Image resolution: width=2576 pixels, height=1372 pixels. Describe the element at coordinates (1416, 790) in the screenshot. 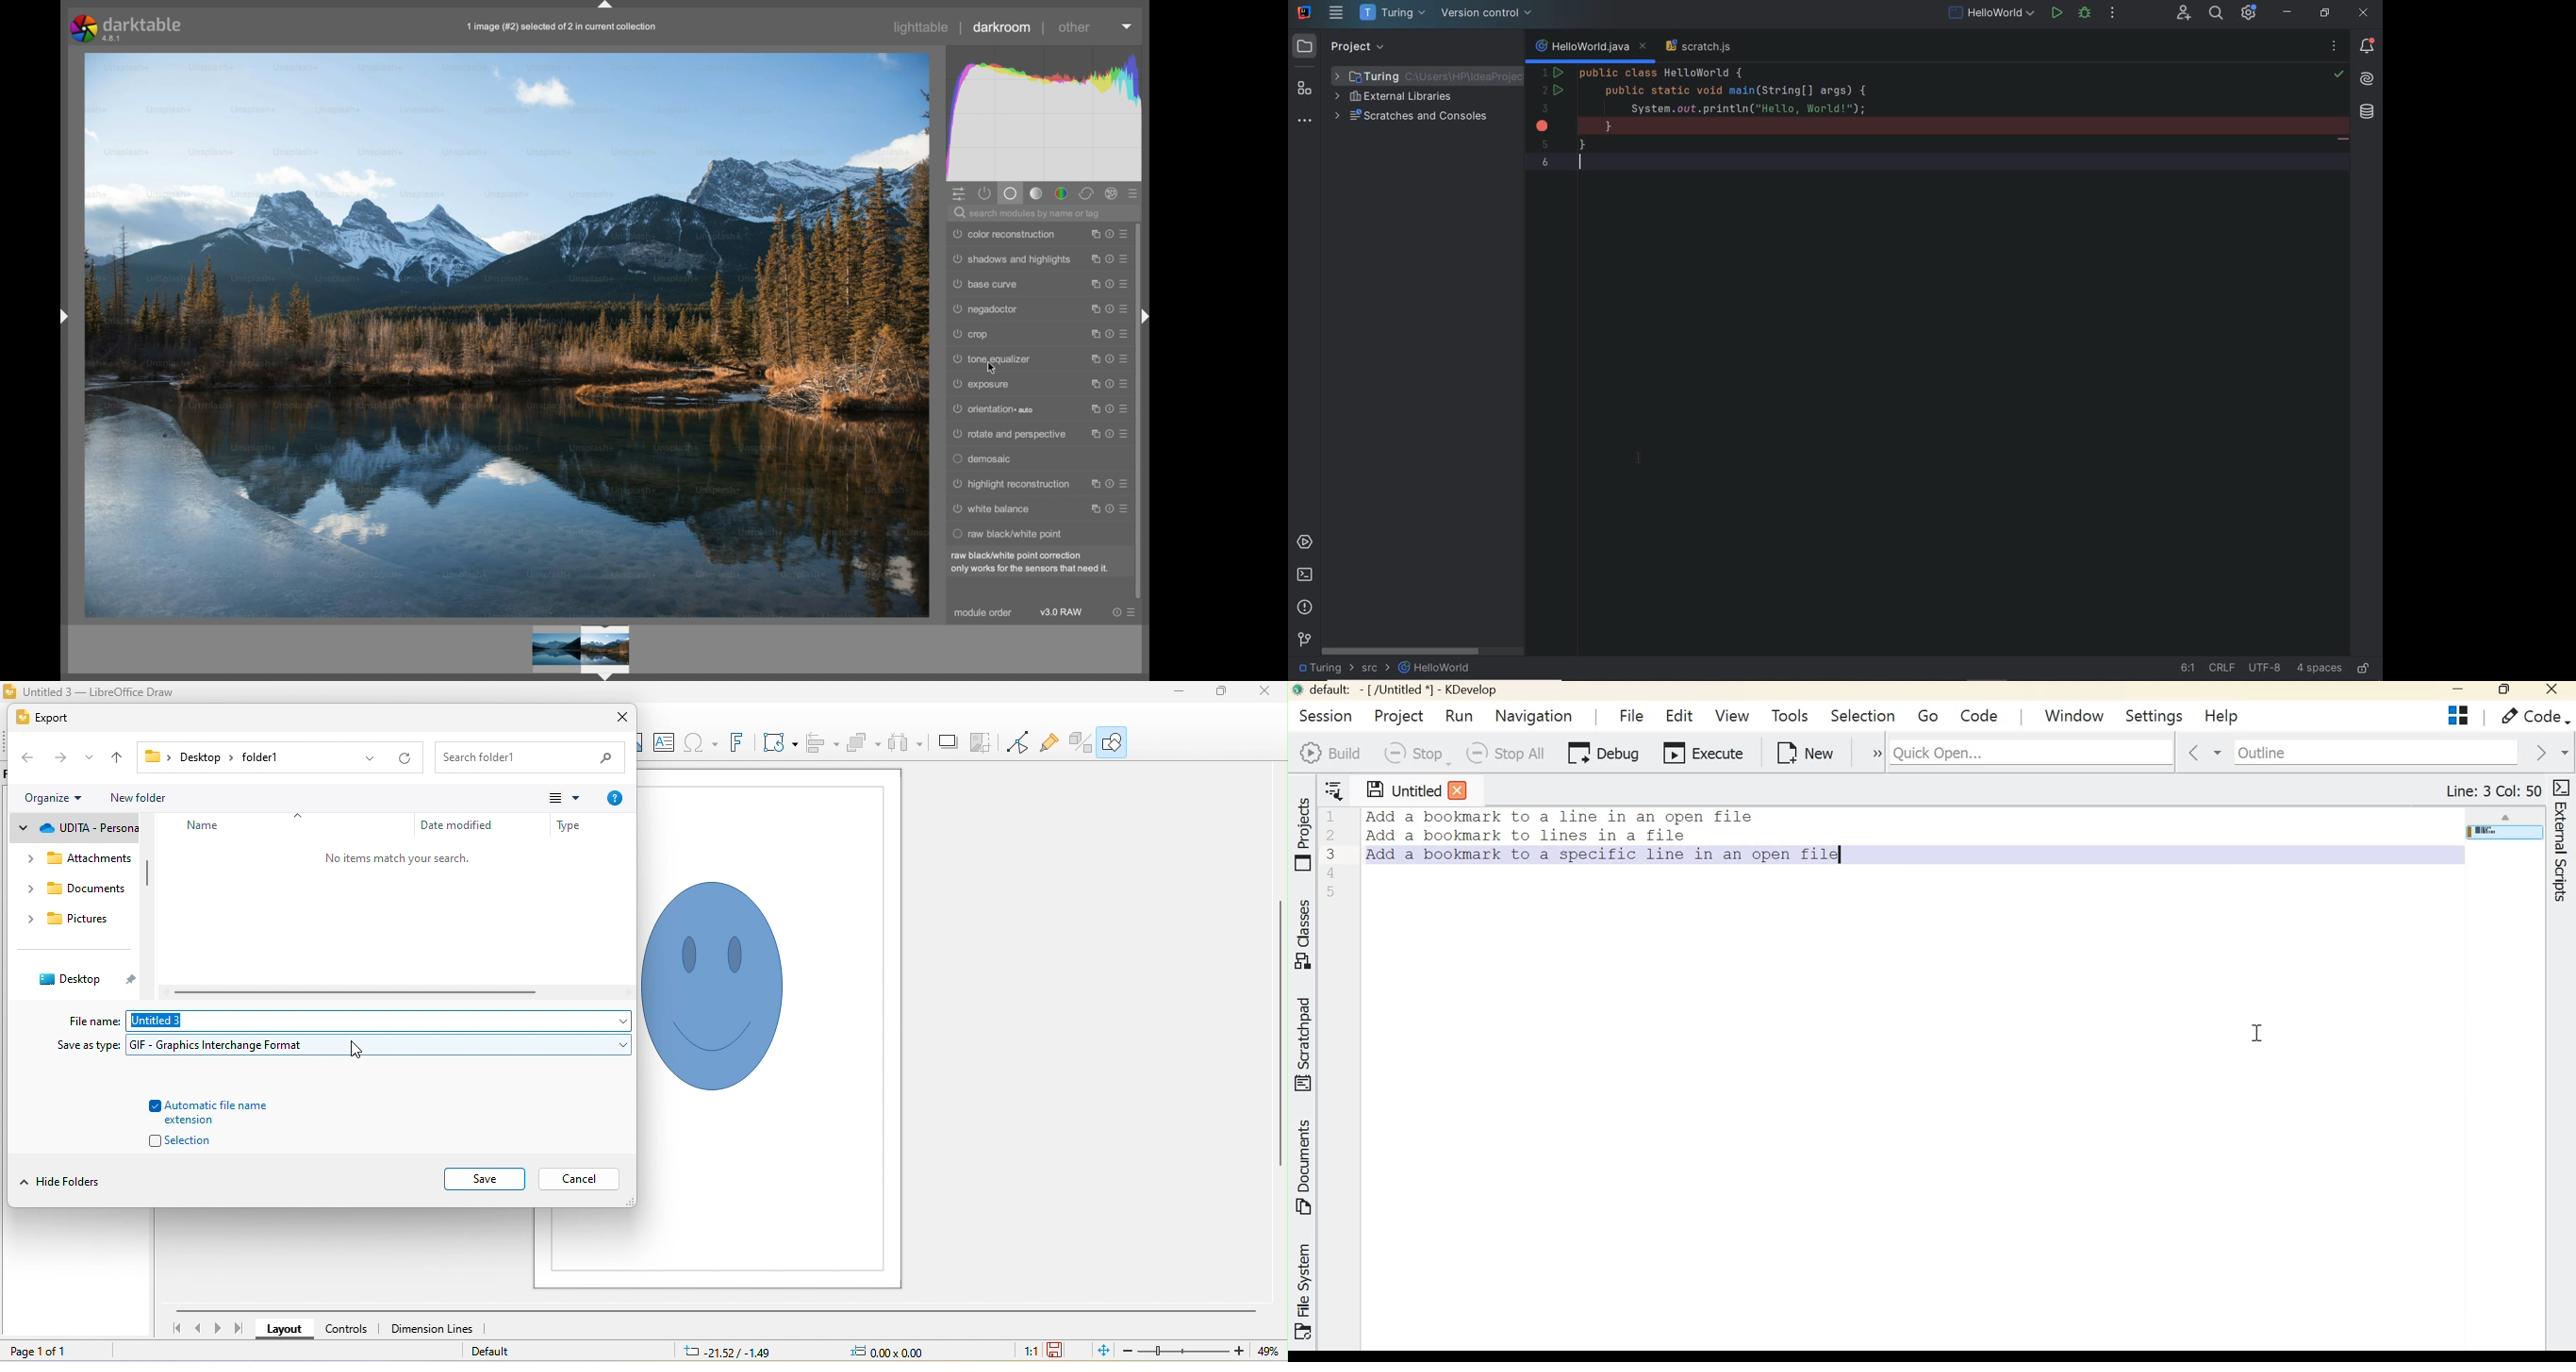

I see `Untitled` at that location.